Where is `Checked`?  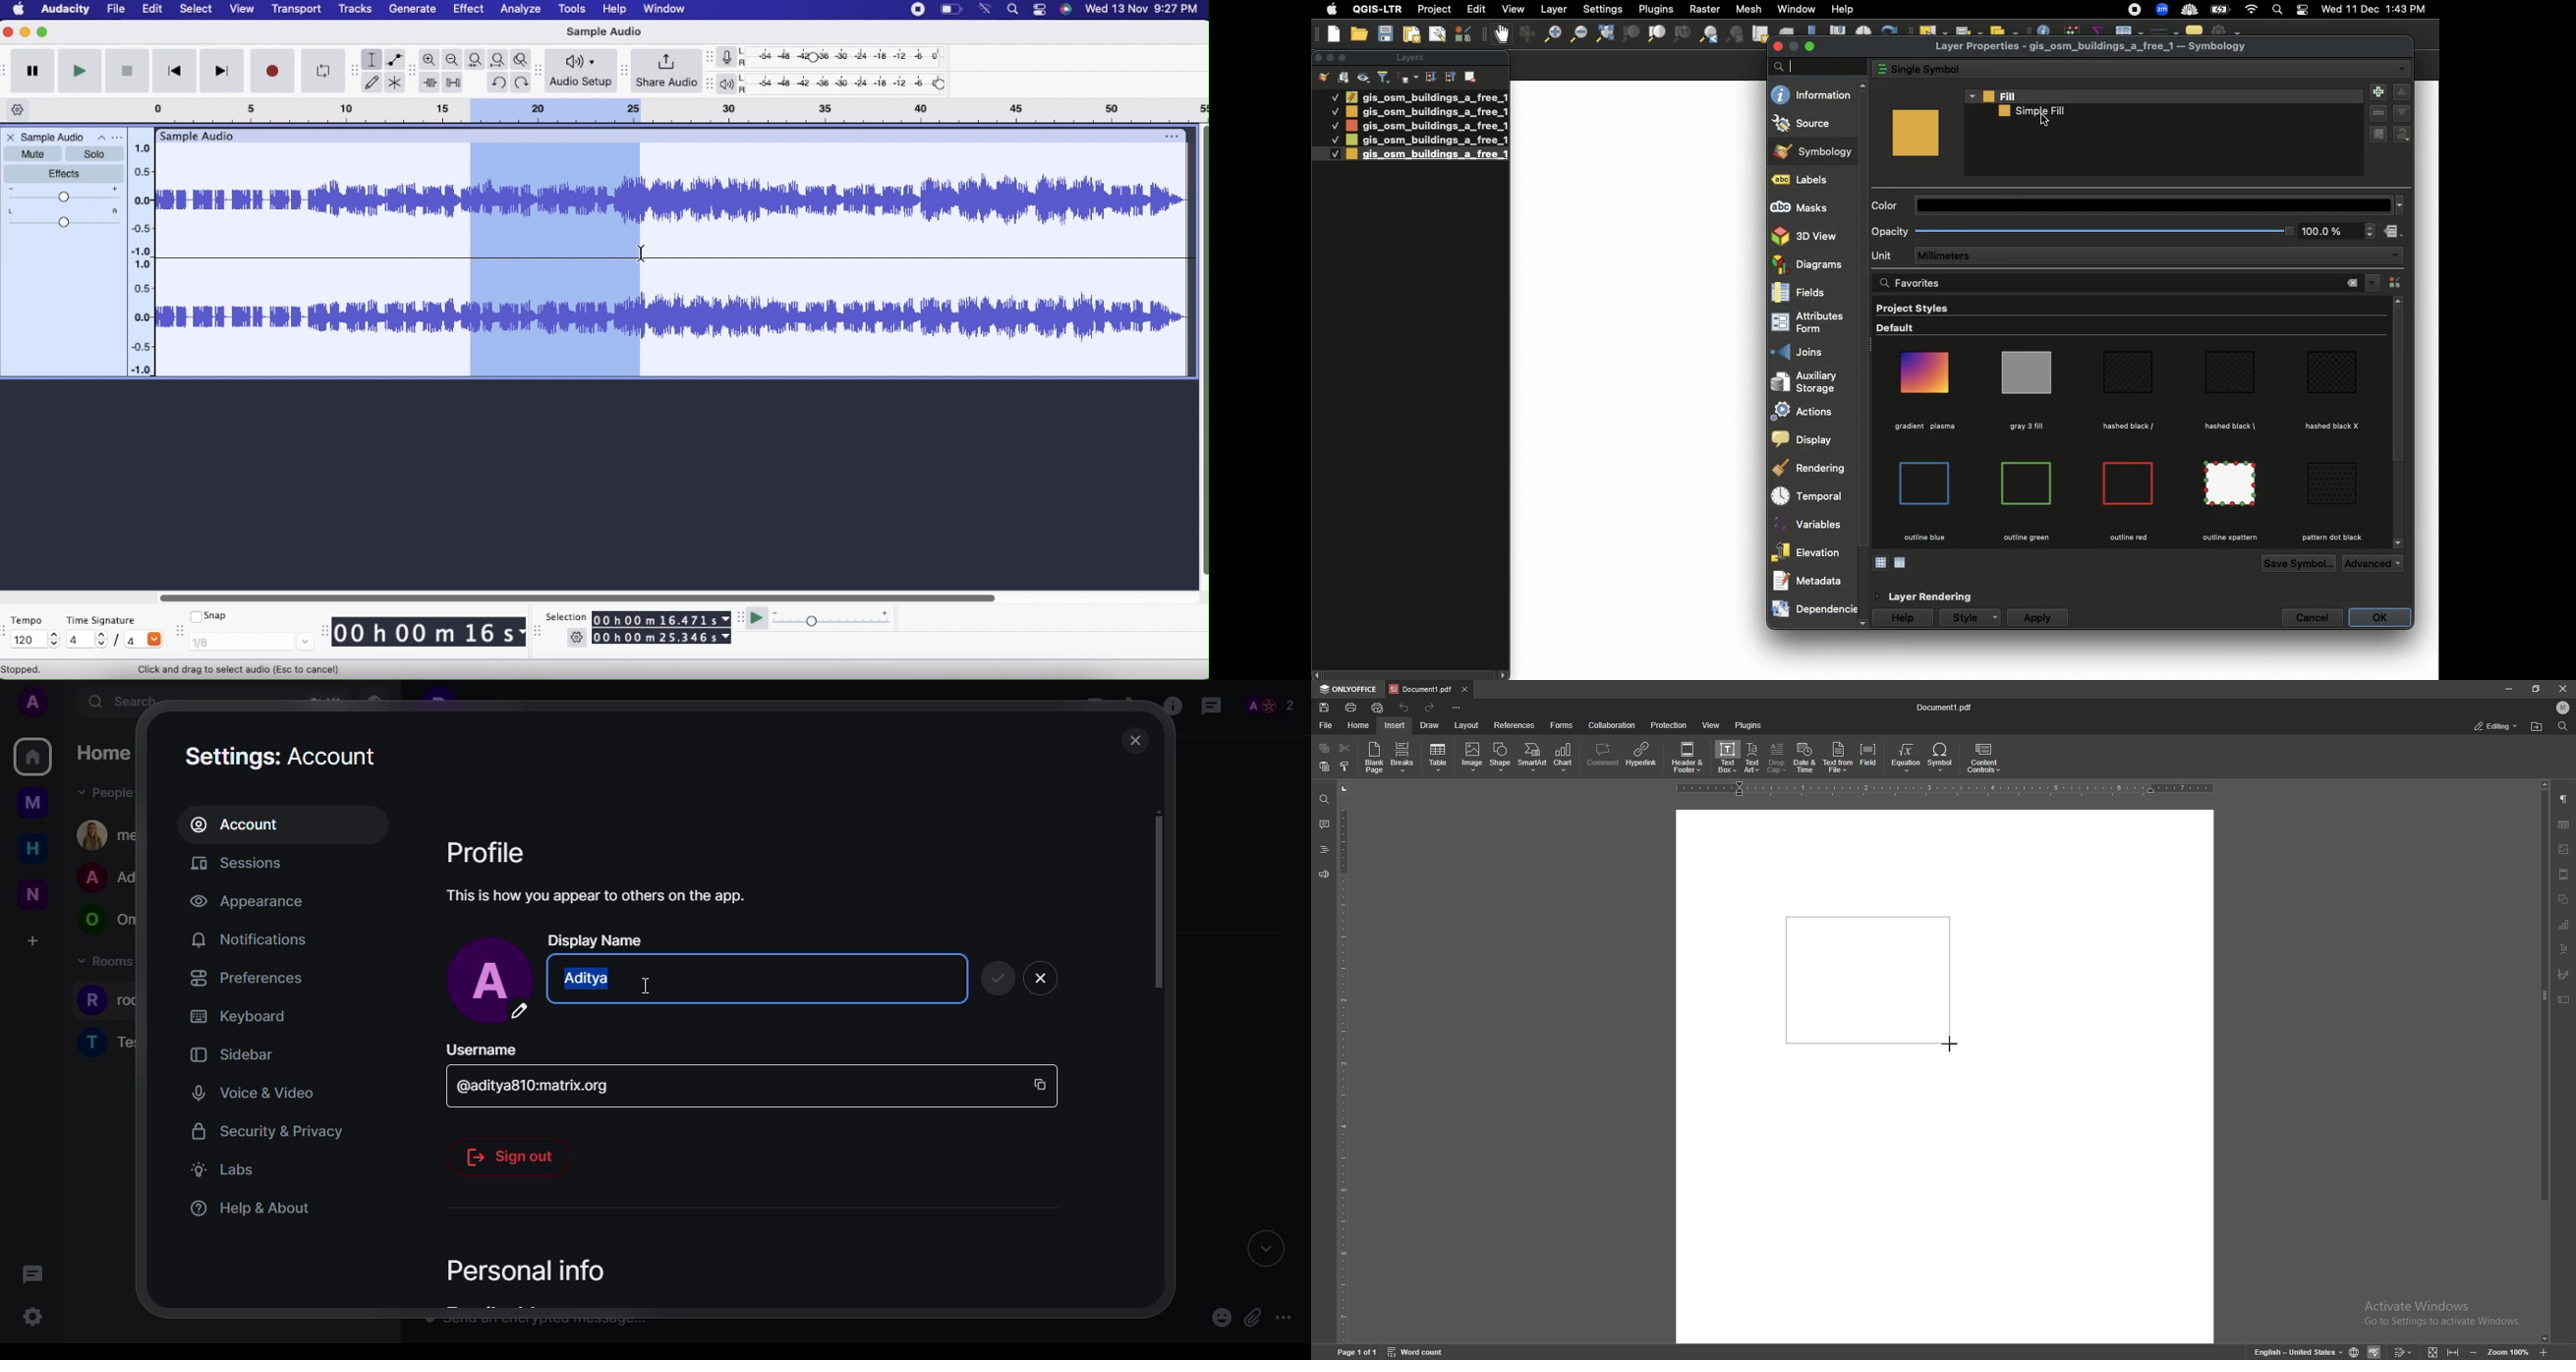
Checked is located at coordinates (1334, 96).